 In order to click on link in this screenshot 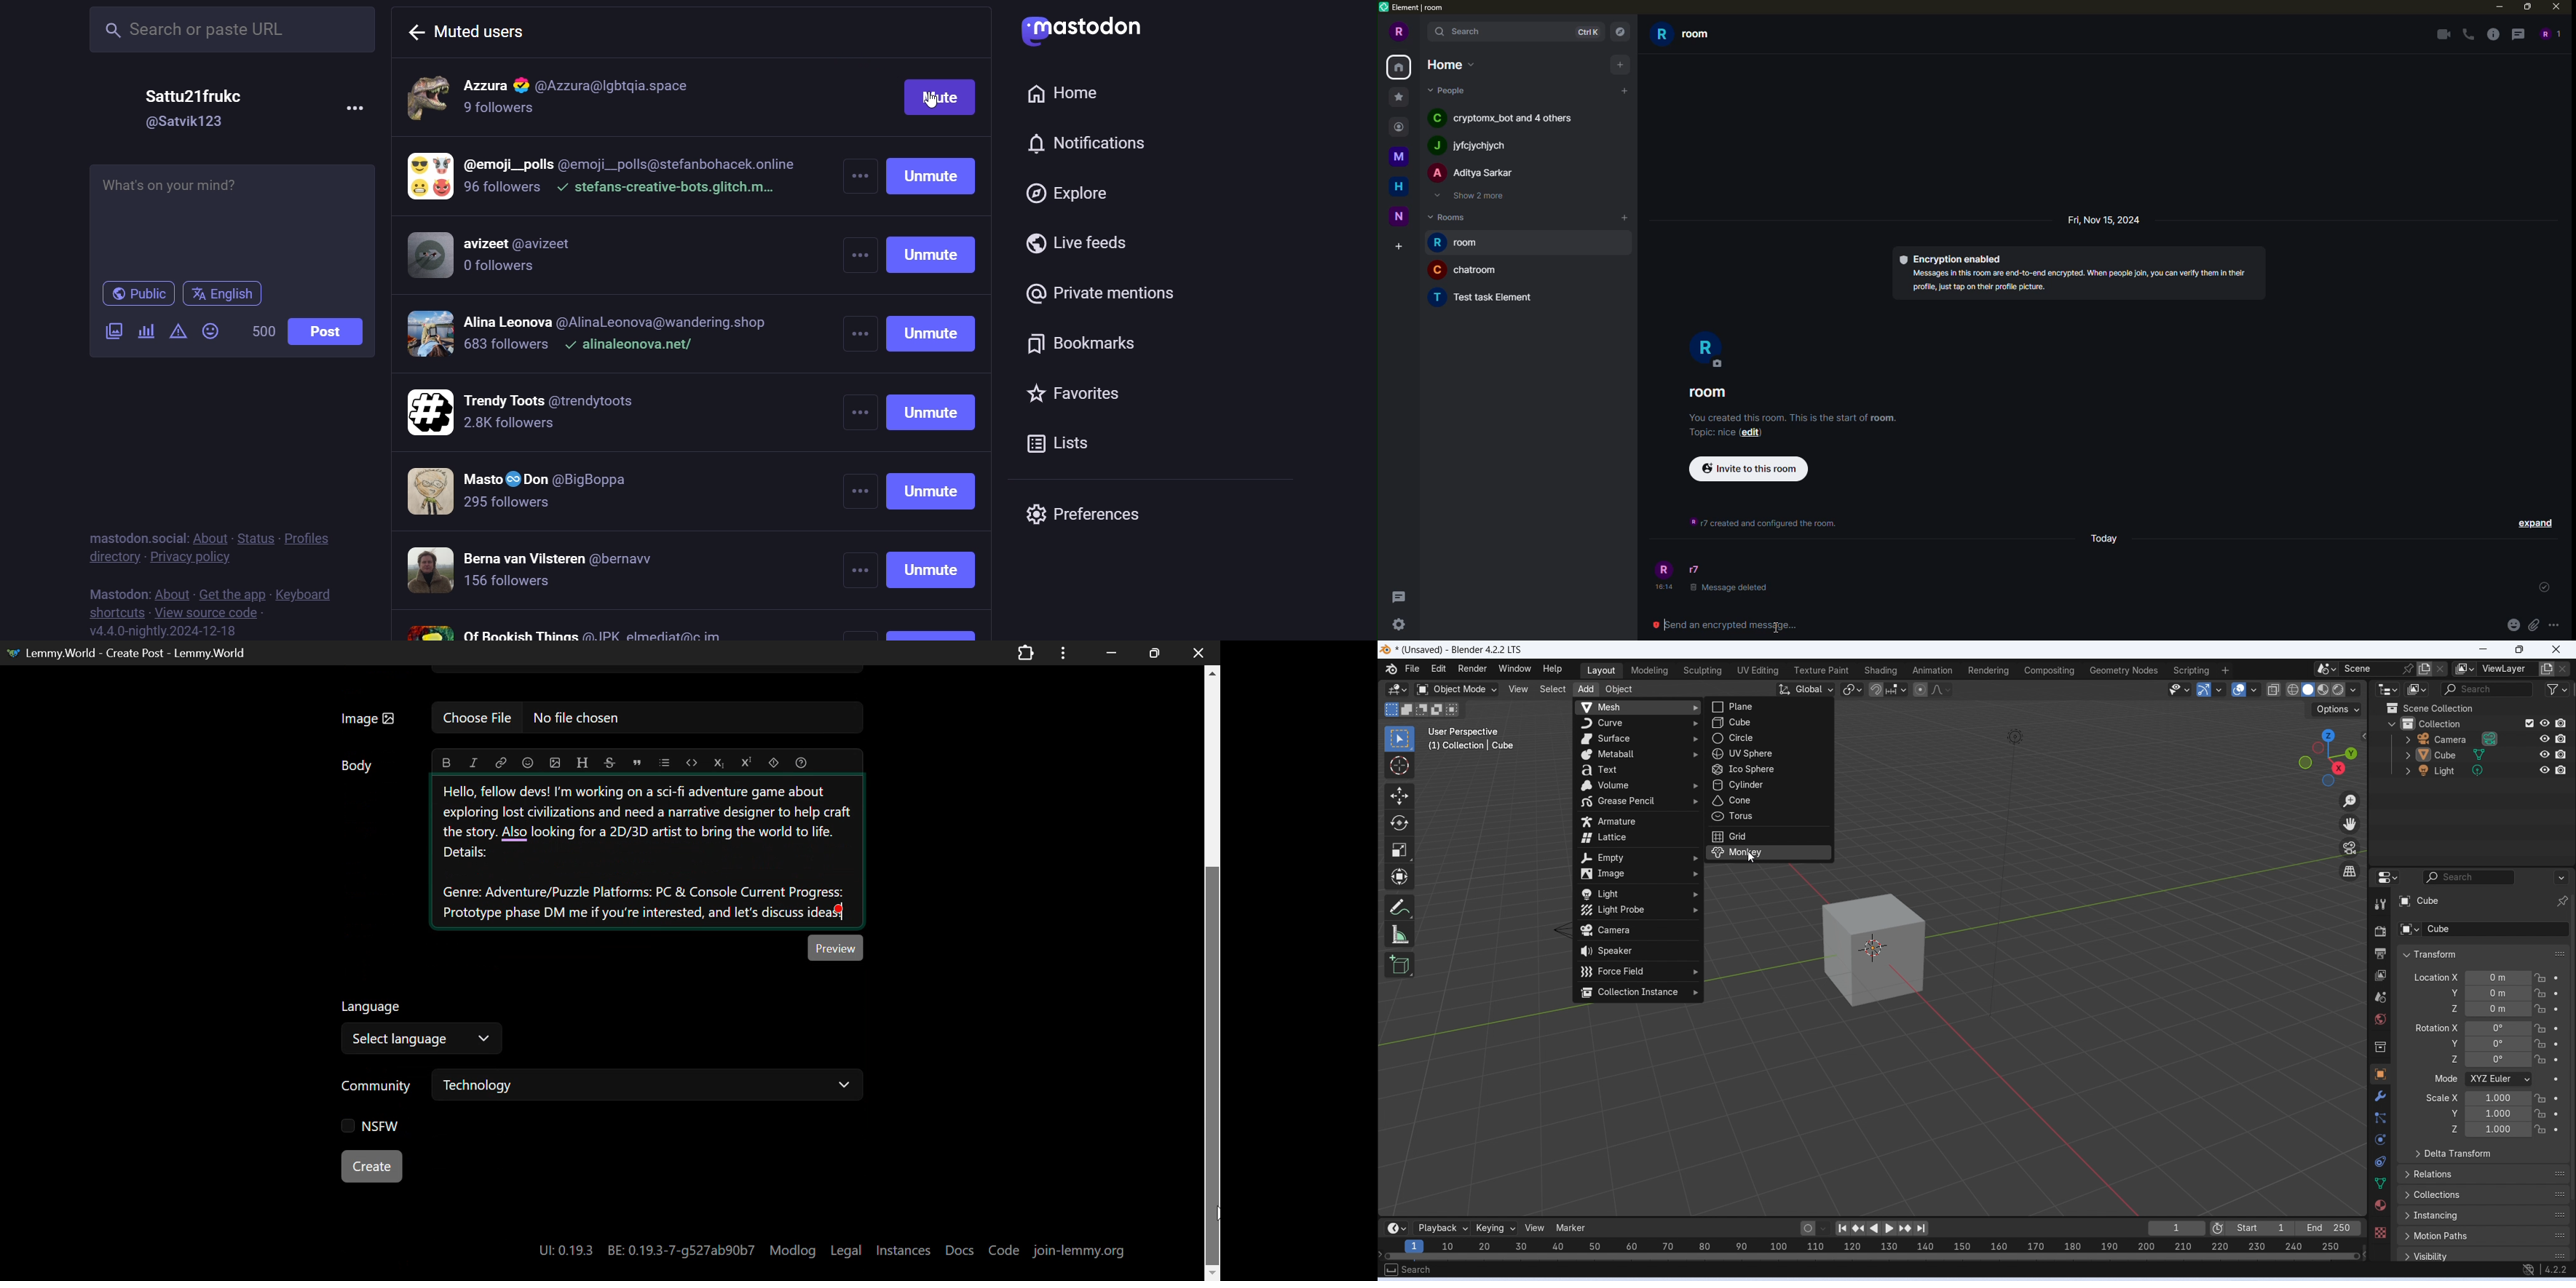, I will do `click(501, 762)`.